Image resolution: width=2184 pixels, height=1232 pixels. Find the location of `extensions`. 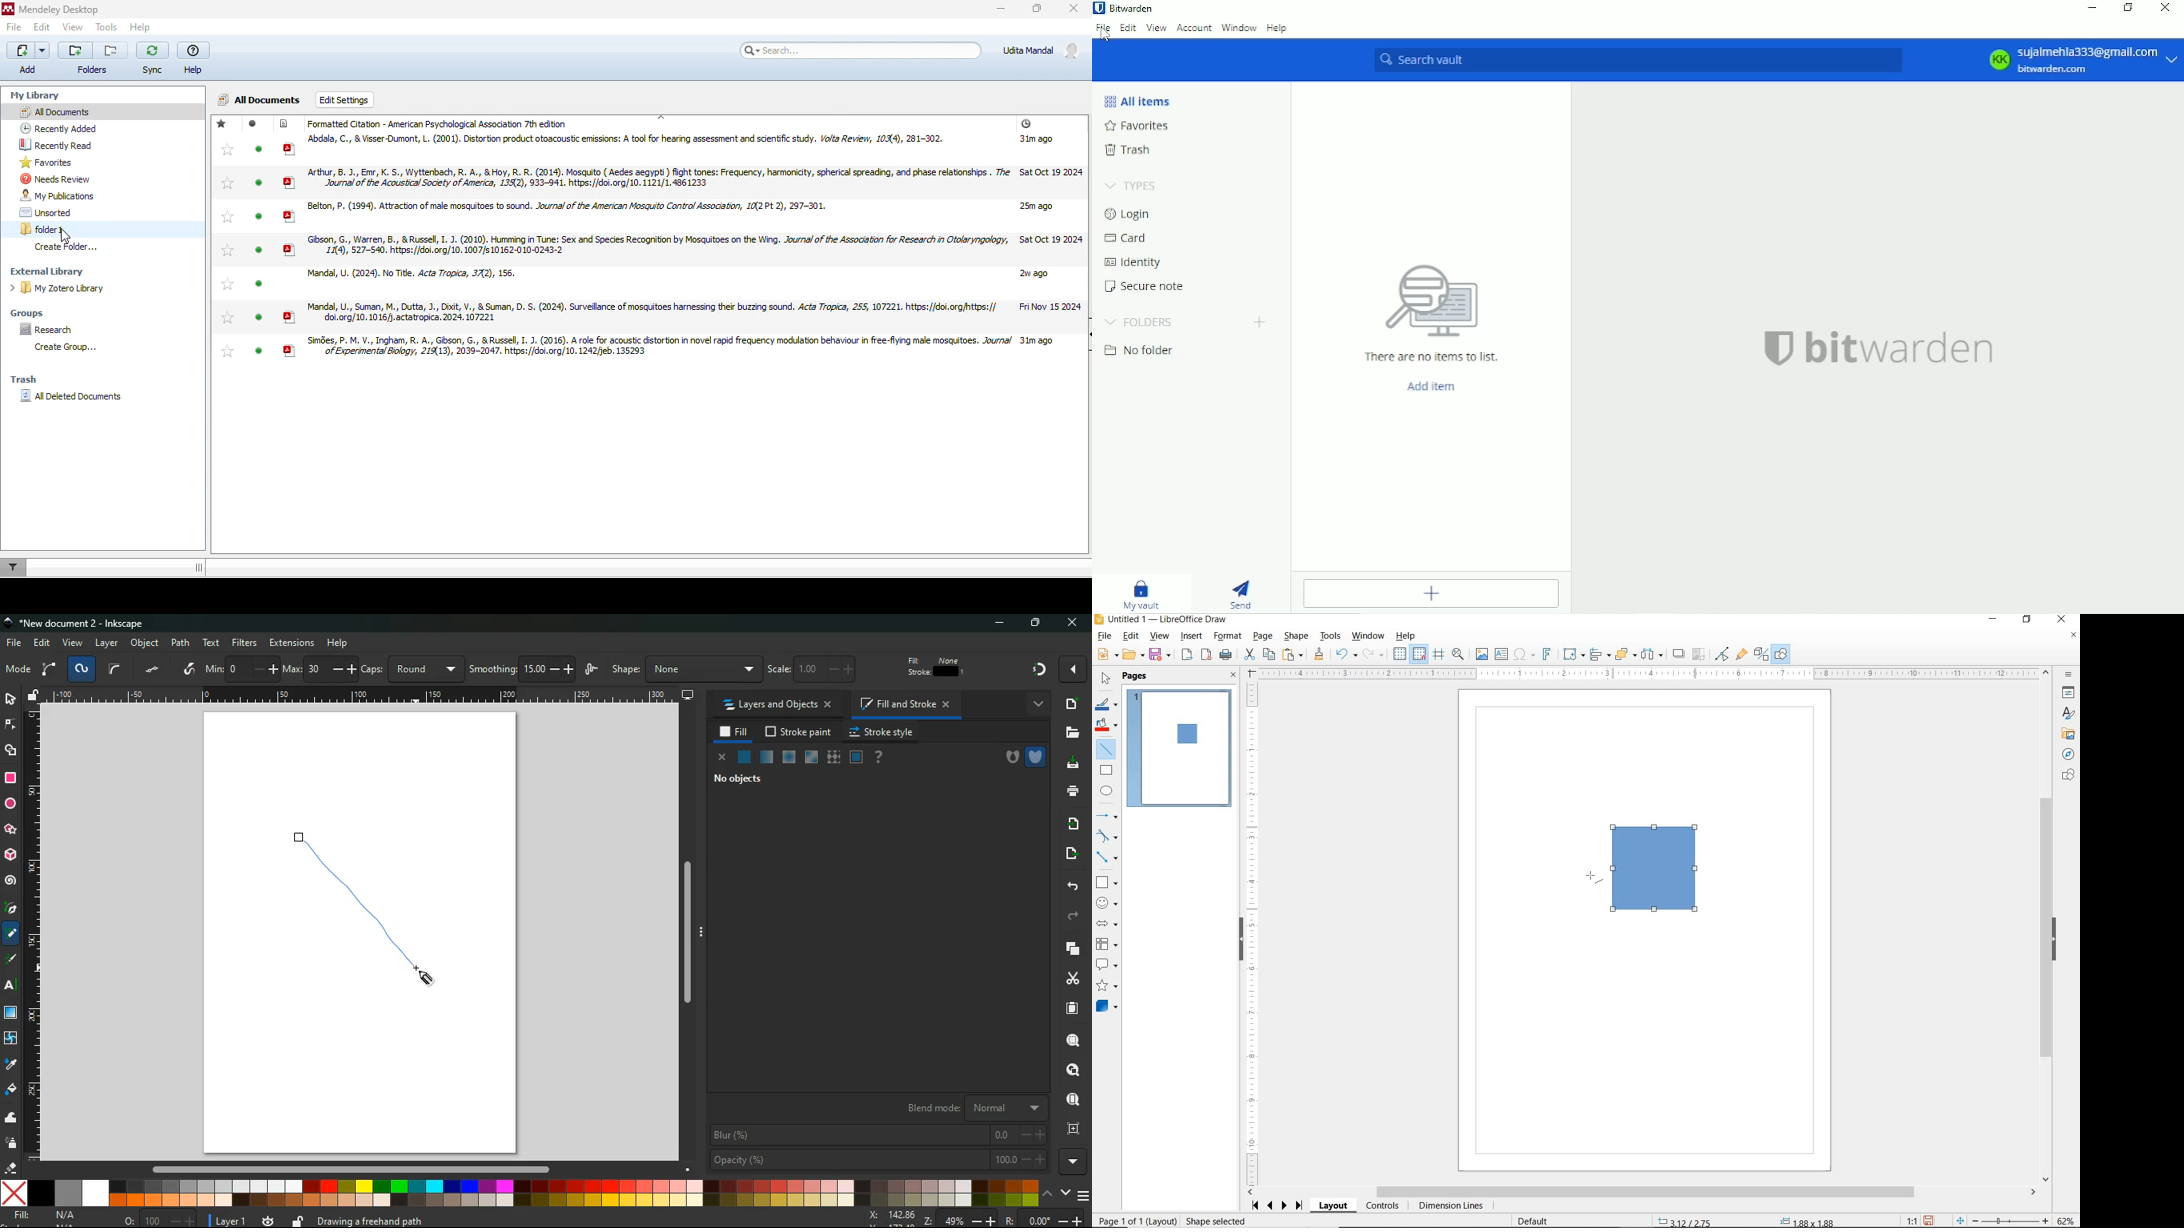

extensions is located at coordinates (292, 642).